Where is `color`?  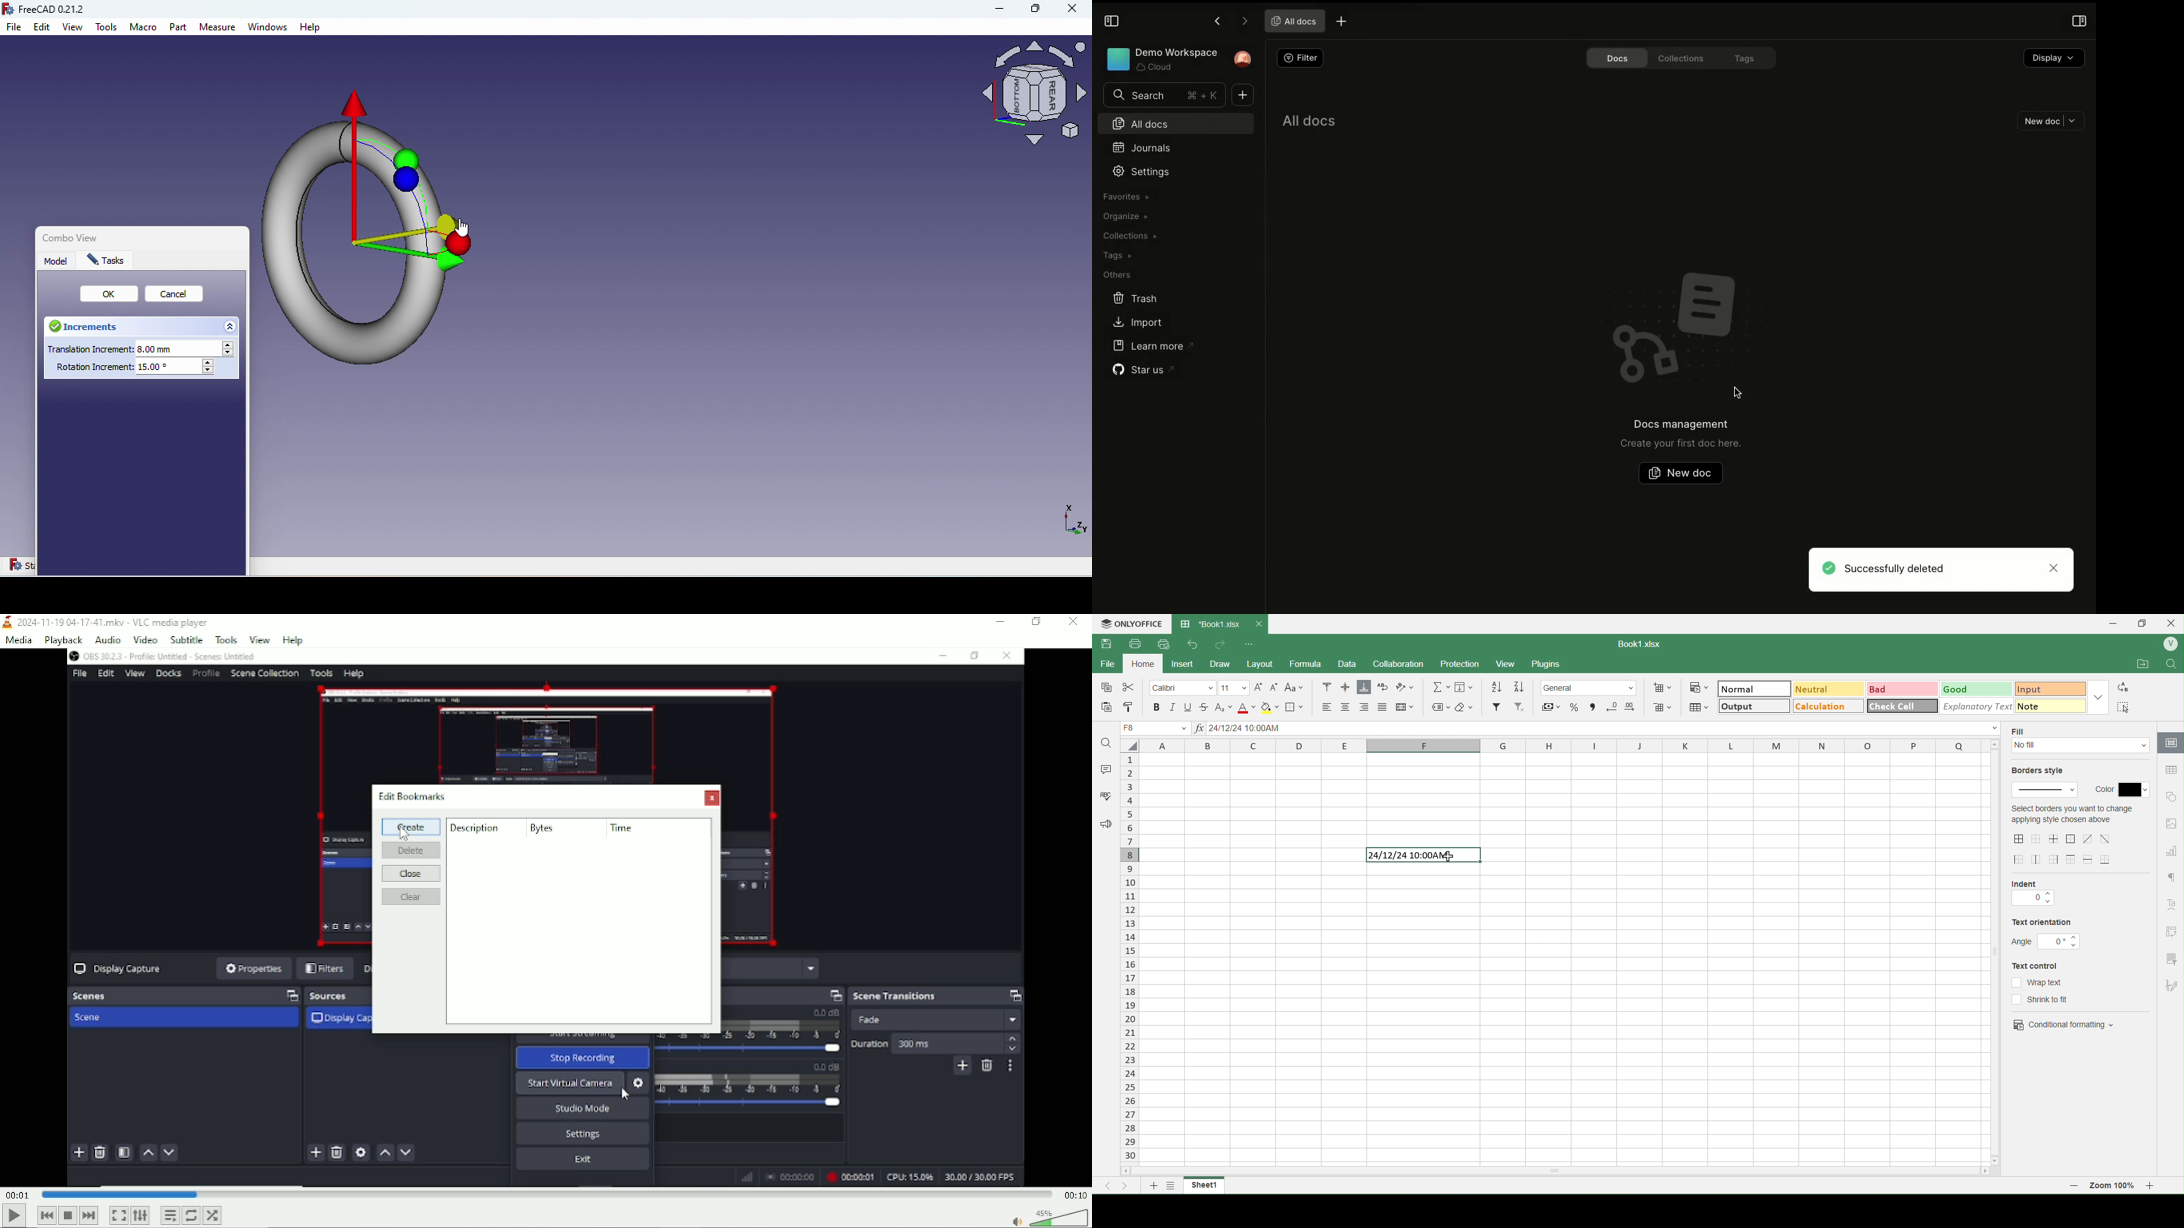 color is located at coordinates (2121, 787).